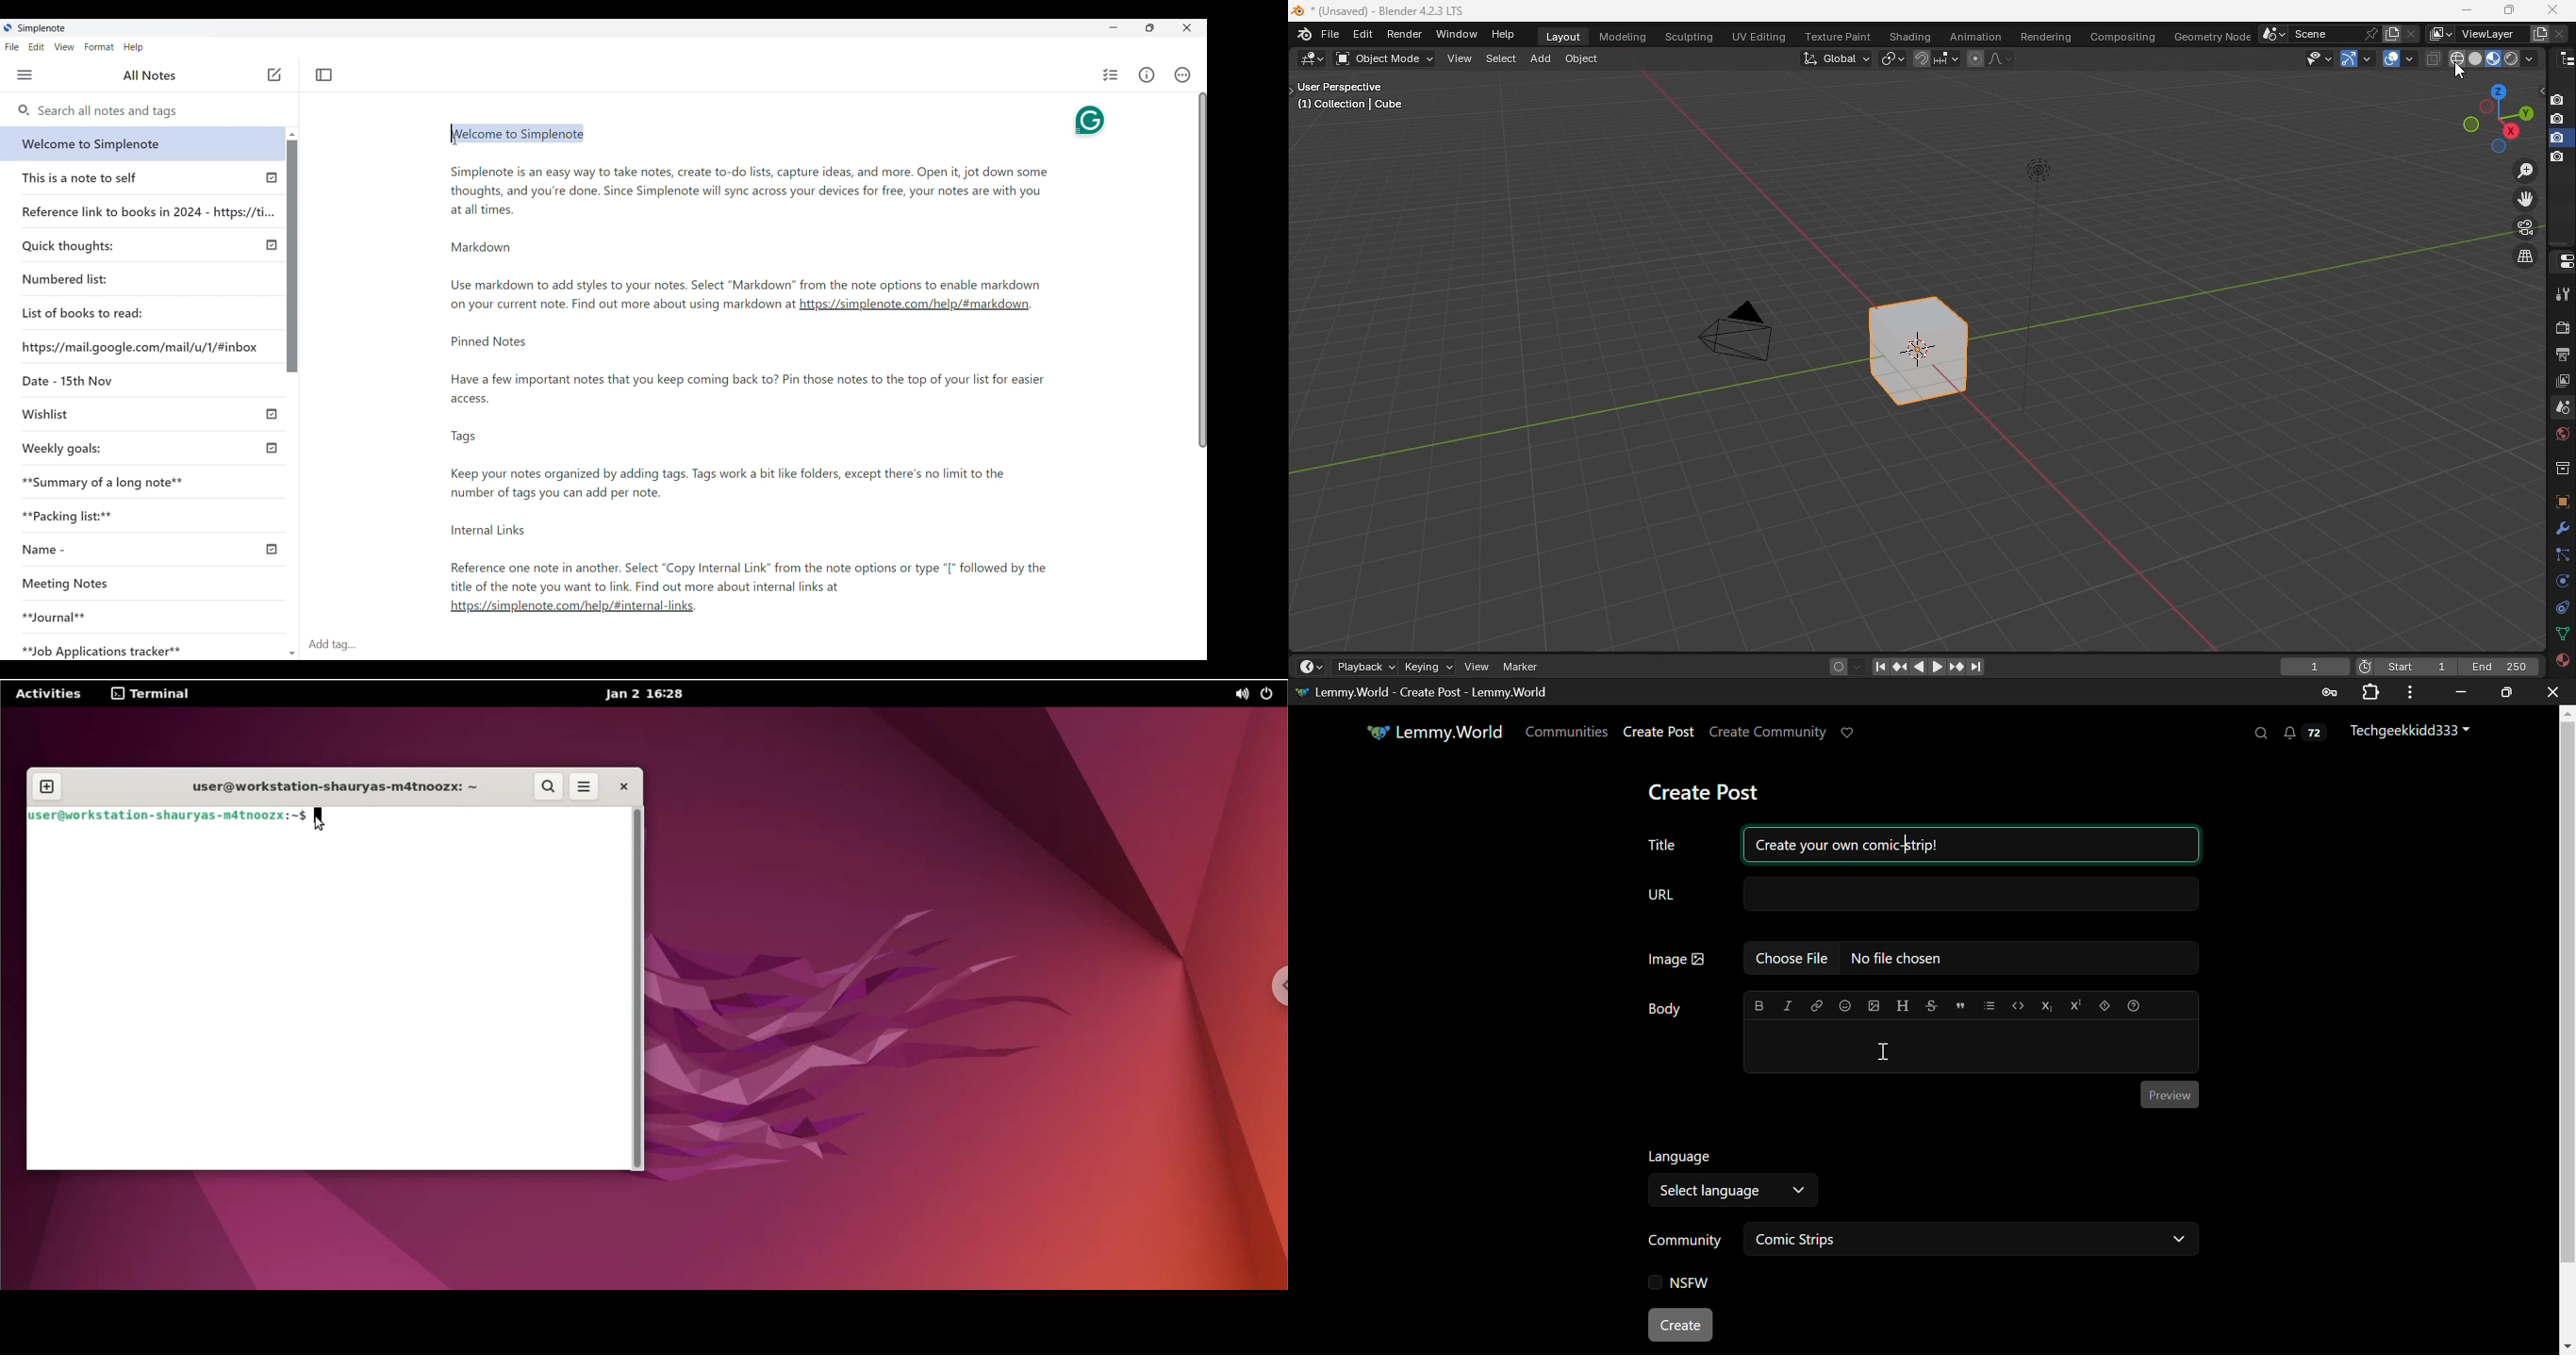 The image size is (2576, 1372). What do you see at coordinates (1860, 668) in the screenshot?
I see `auto key framing` at bounding box center [1860, 668].